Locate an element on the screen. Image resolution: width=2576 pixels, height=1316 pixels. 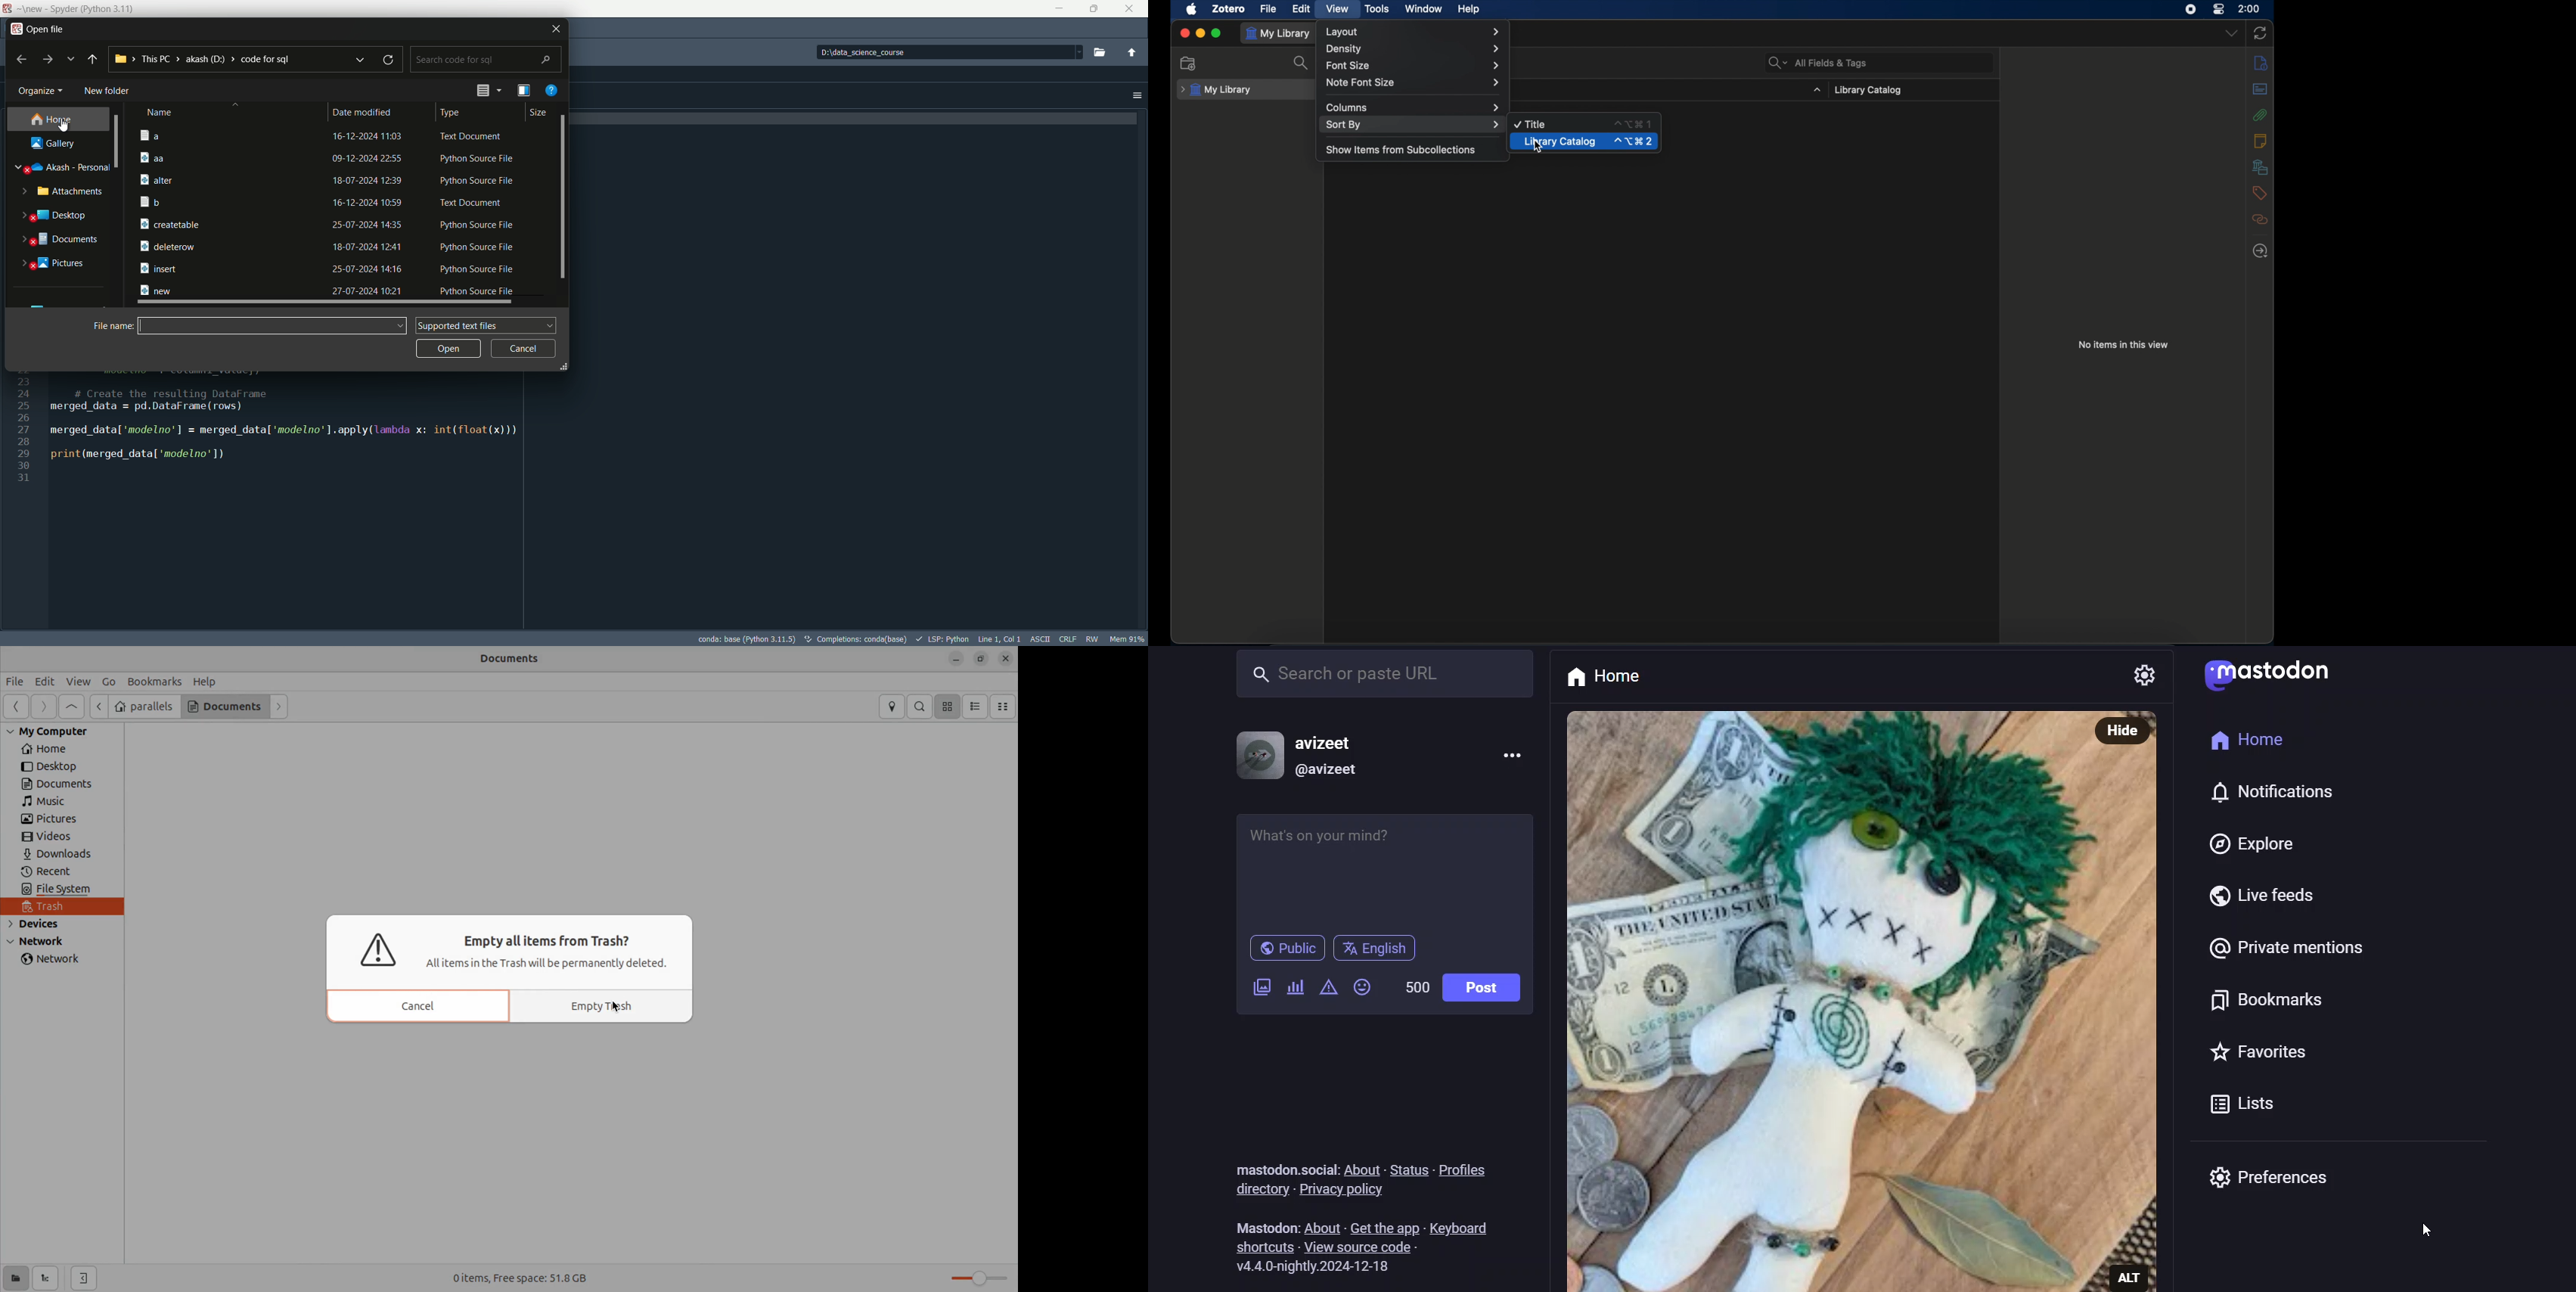
file name is located at coordinates (223, 157).